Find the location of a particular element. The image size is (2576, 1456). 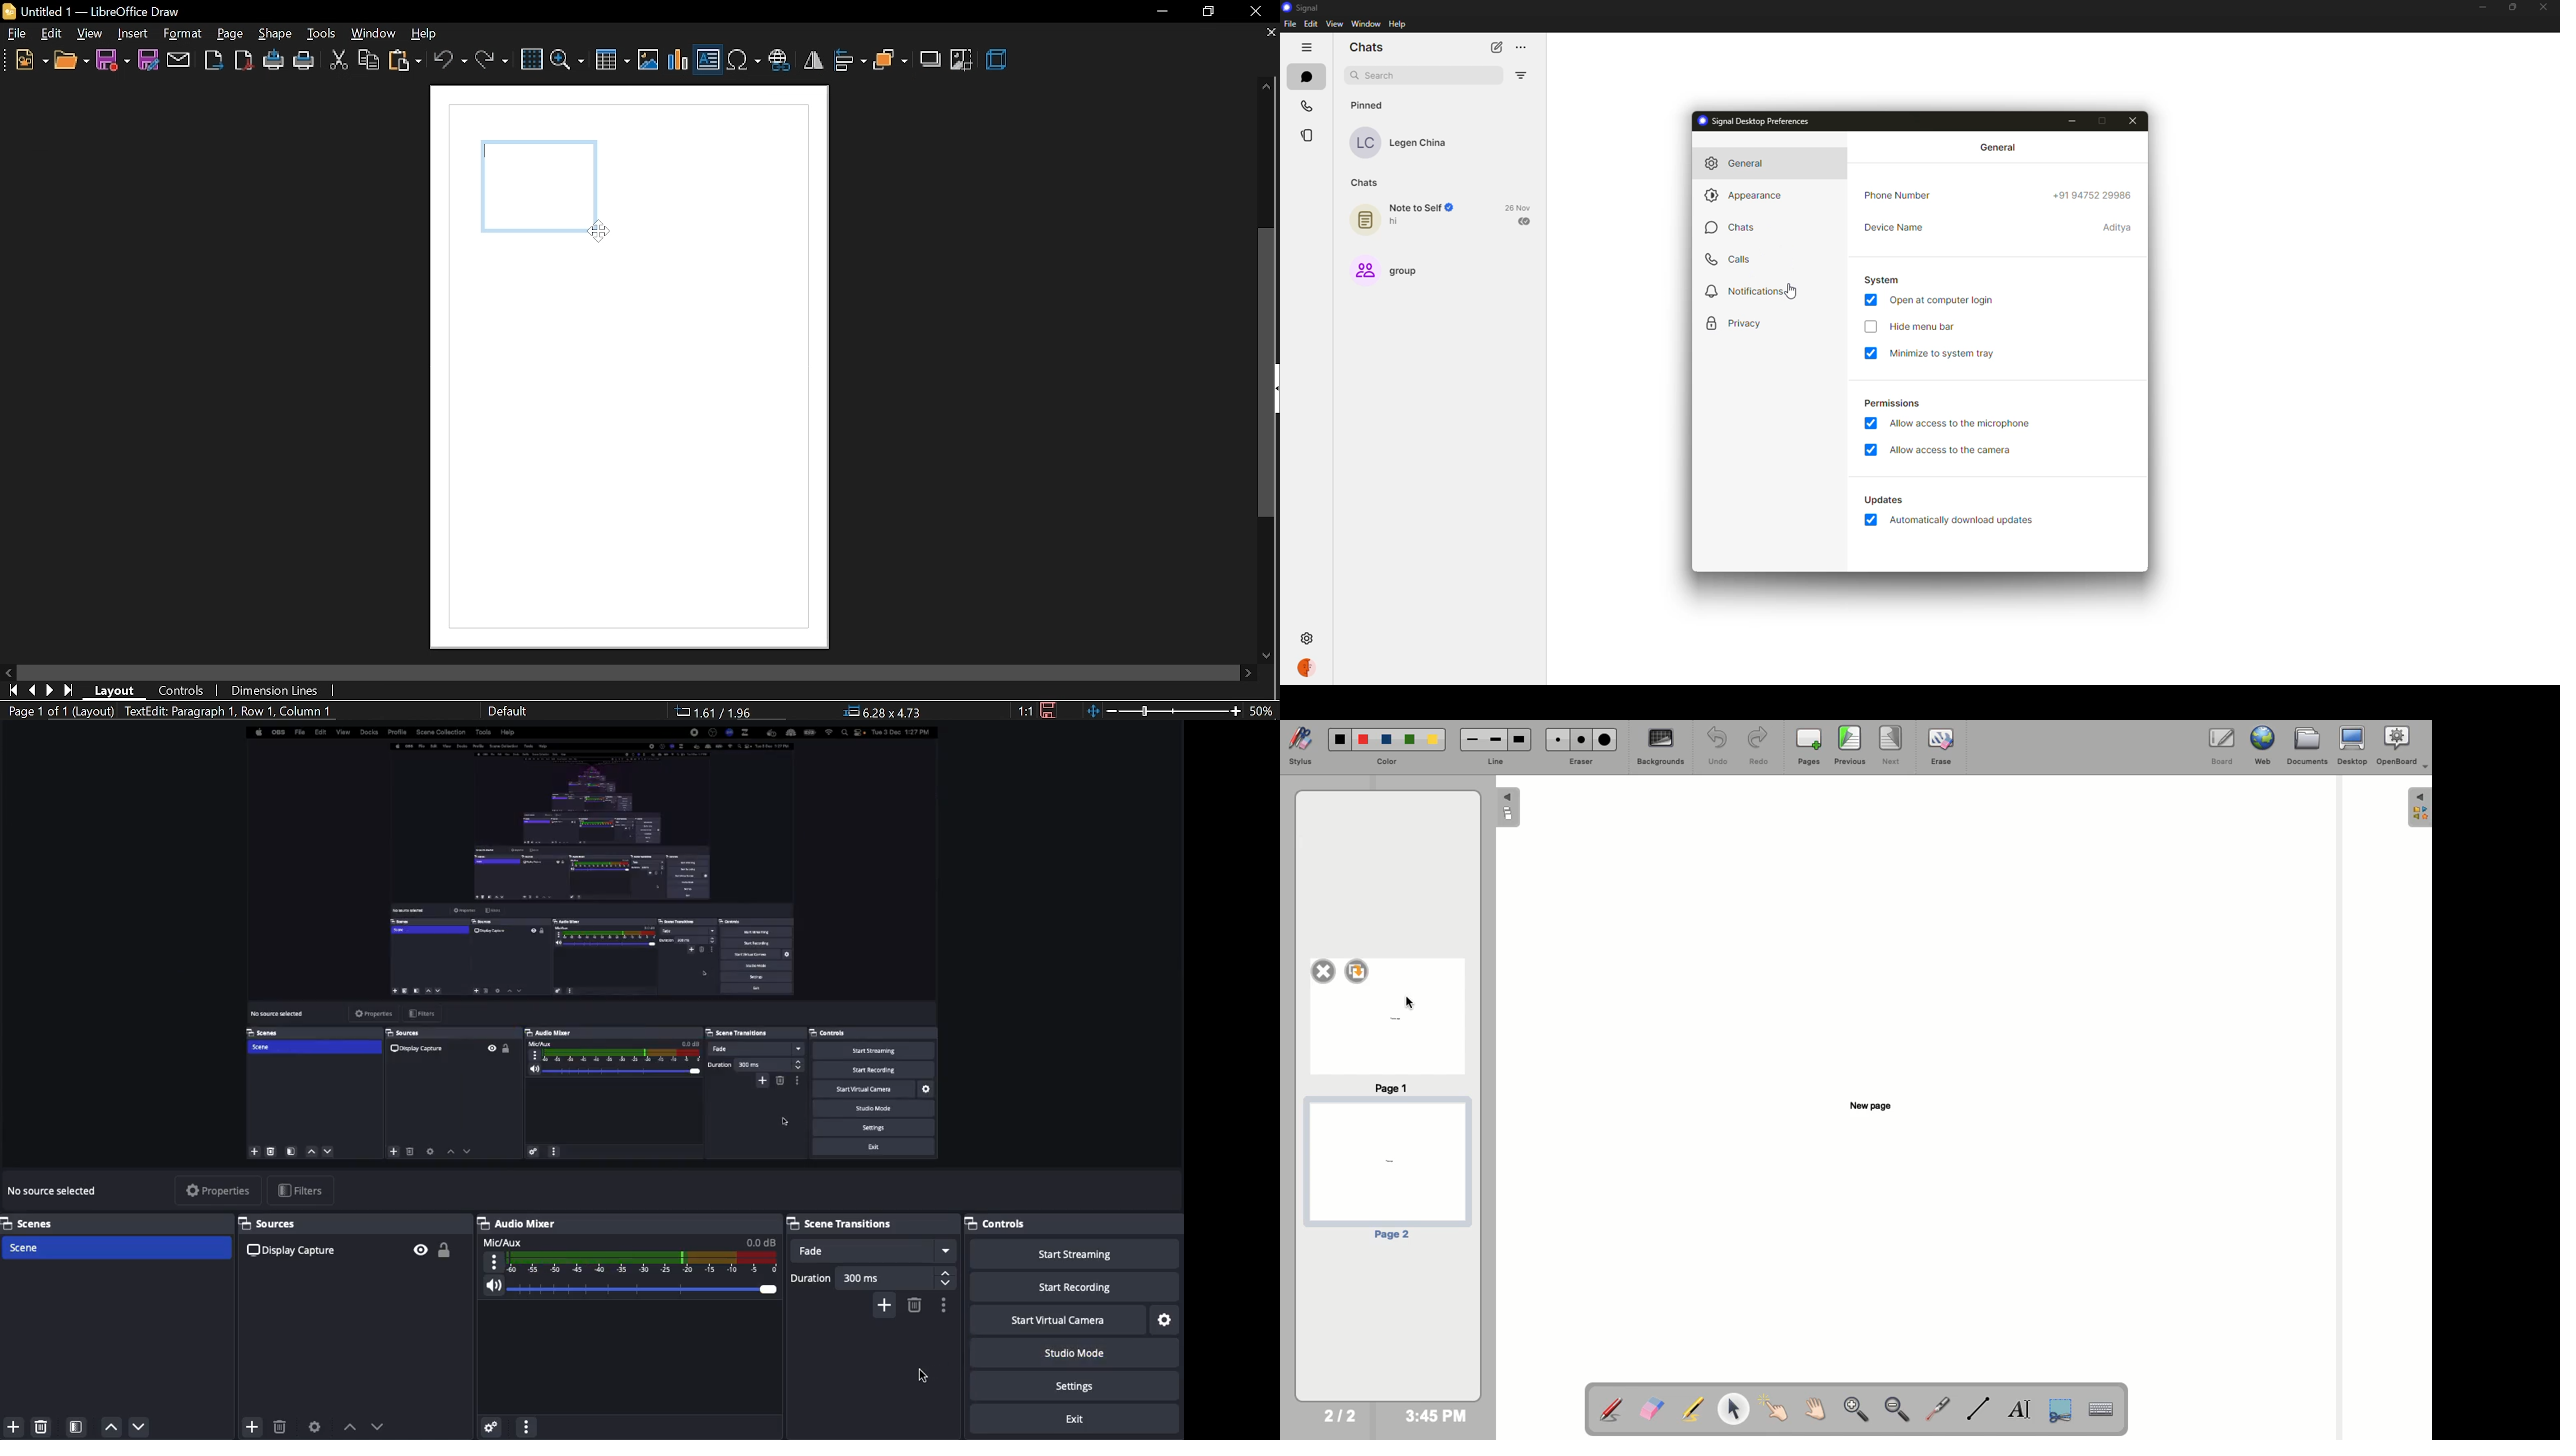

Settings is located at coordinates (1078, 1385).